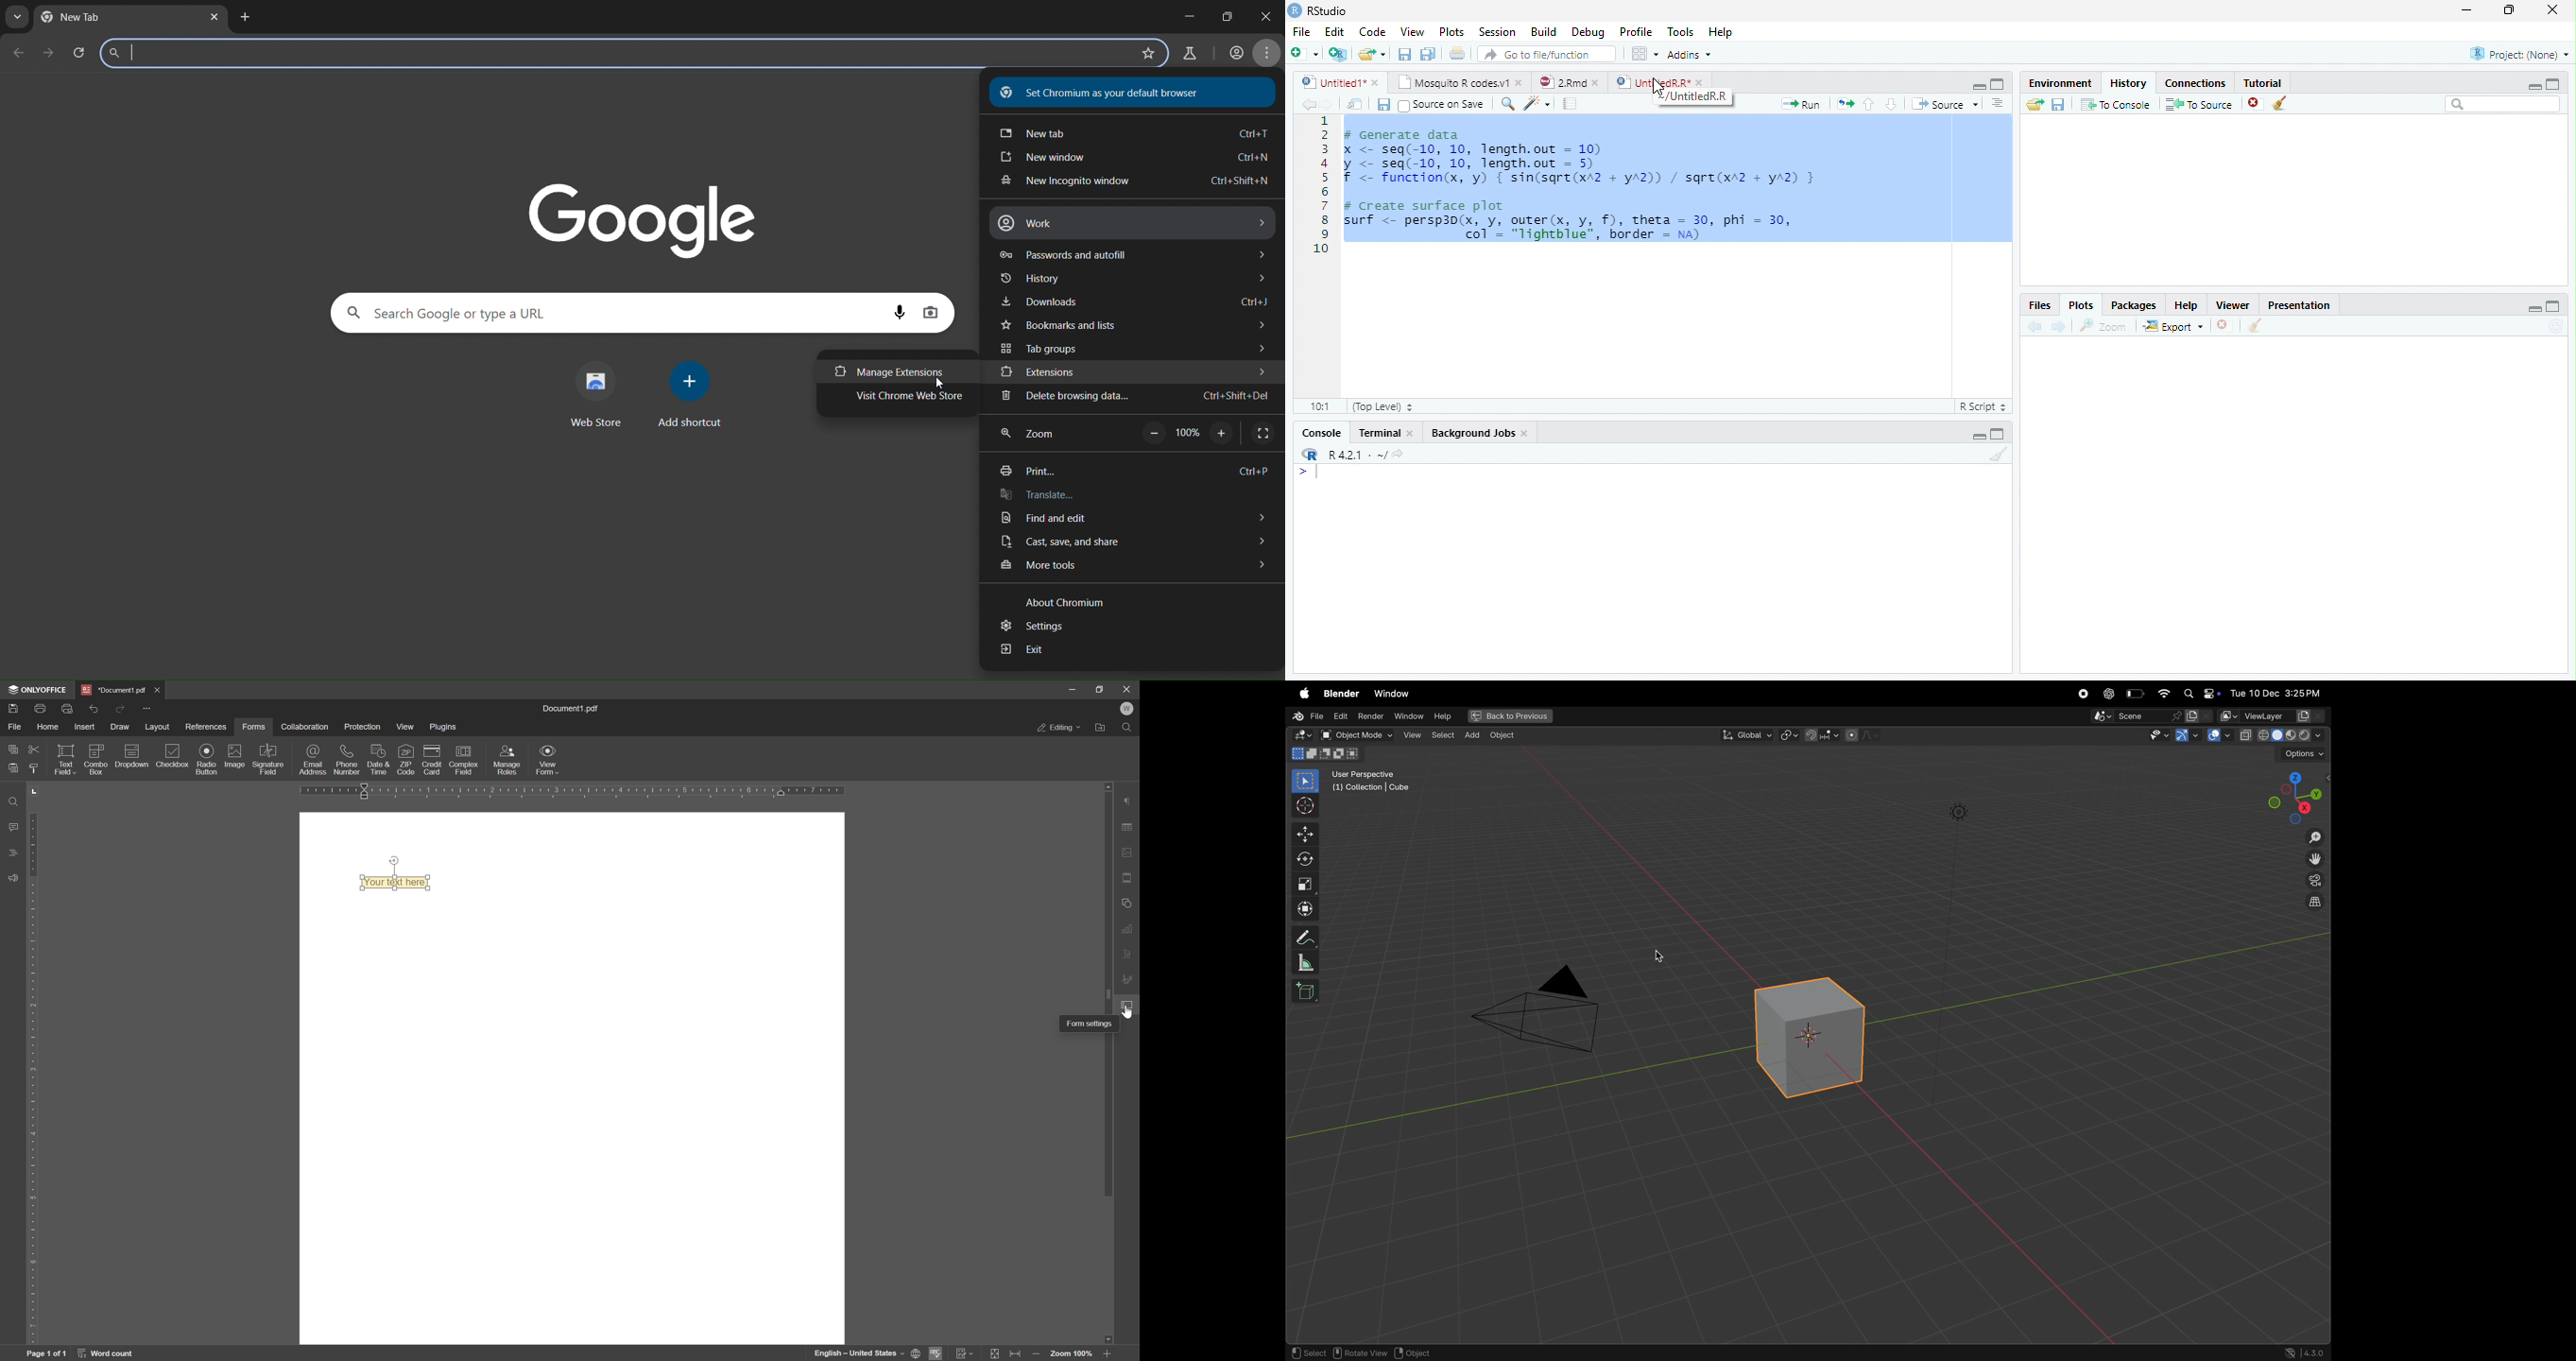  What do you see at coordinates (1130, 94) in the screenshot?
I see `set chromium as yr default browser` at bounding box center [1130, 94].